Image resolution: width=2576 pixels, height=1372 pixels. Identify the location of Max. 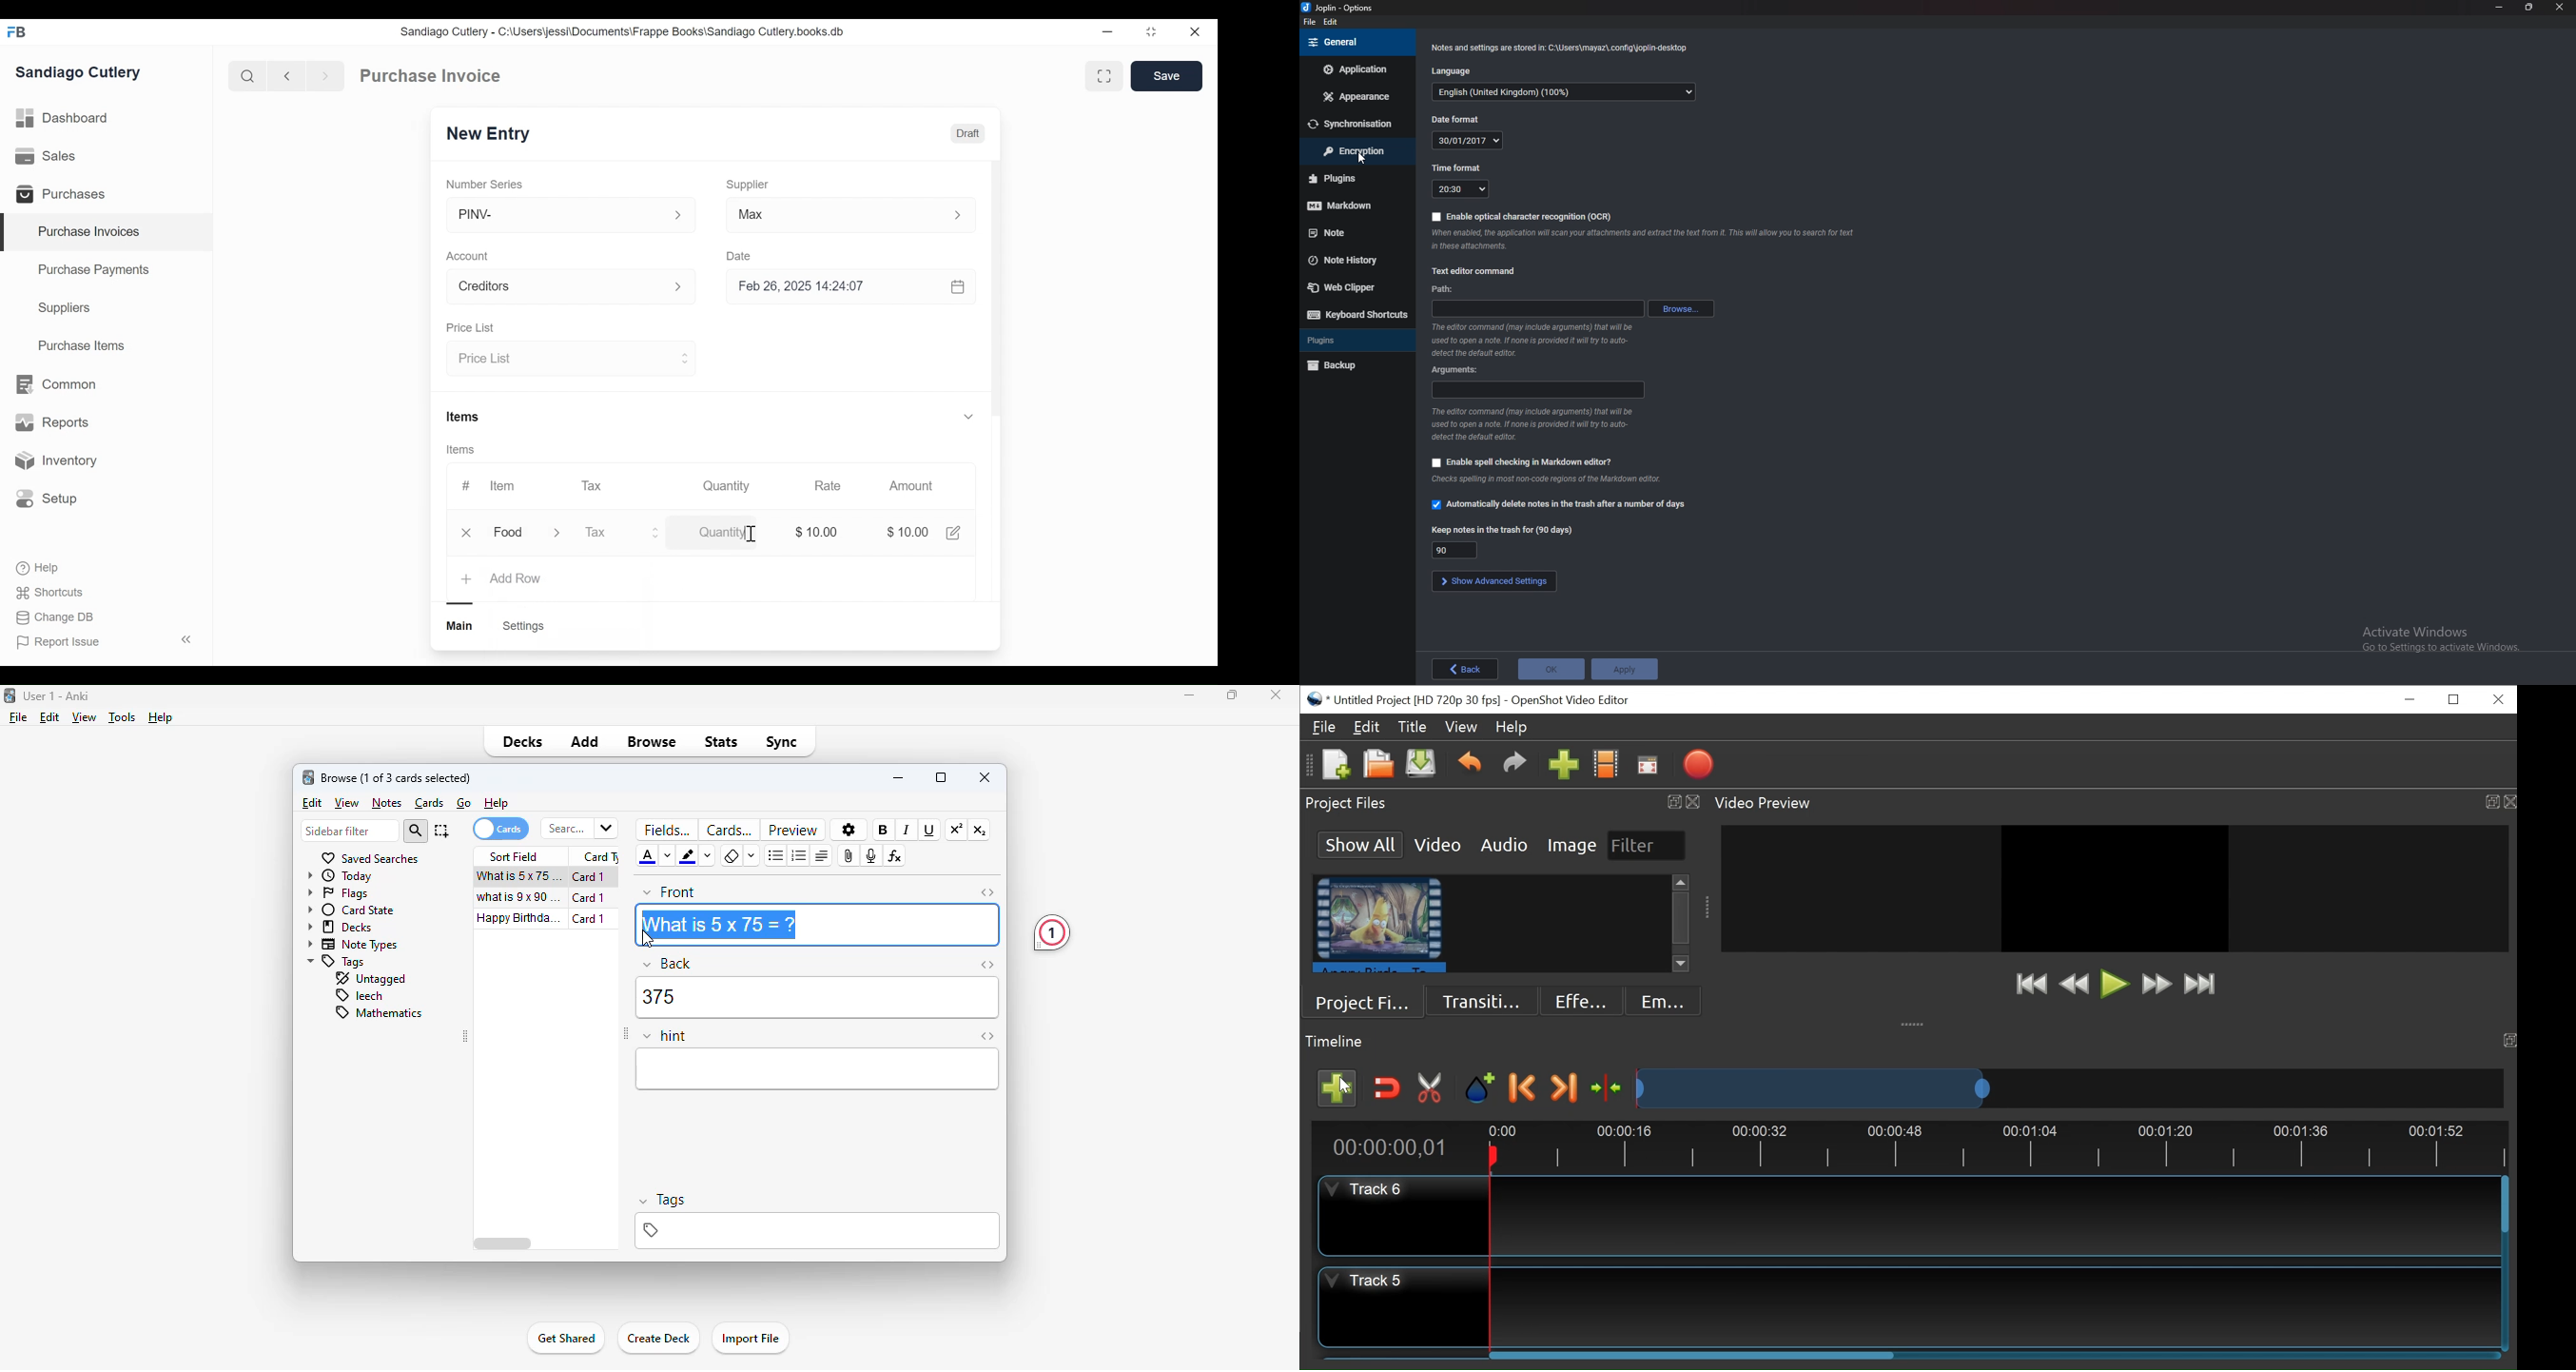
(826, 217).